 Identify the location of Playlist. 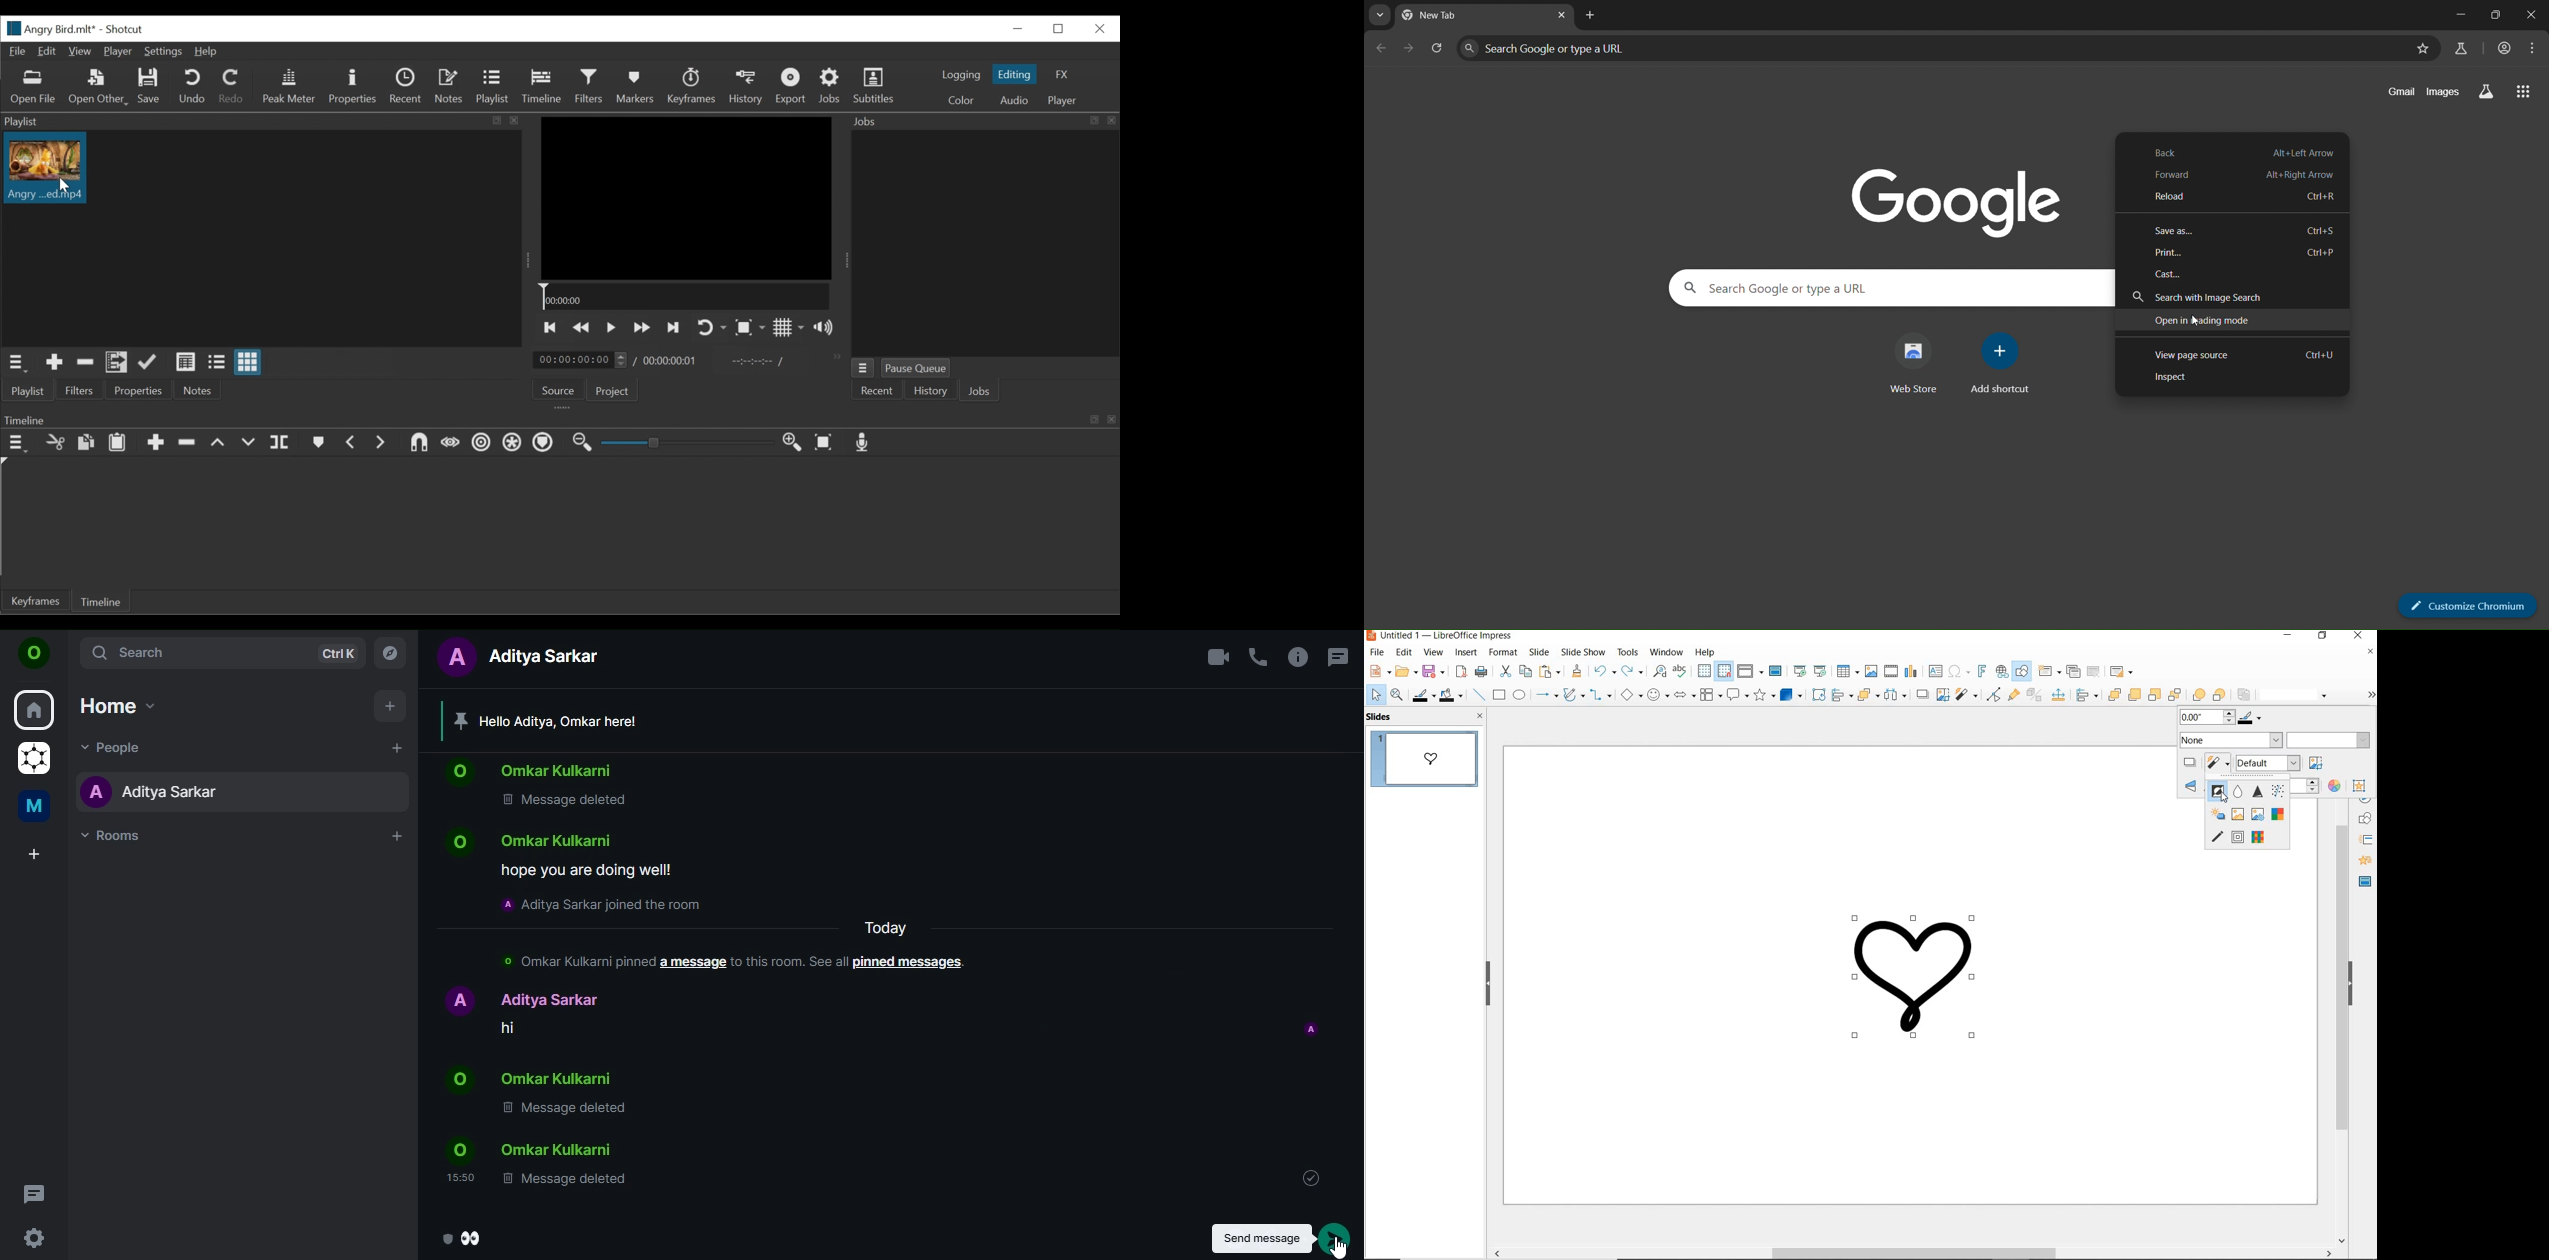
(492, 86).